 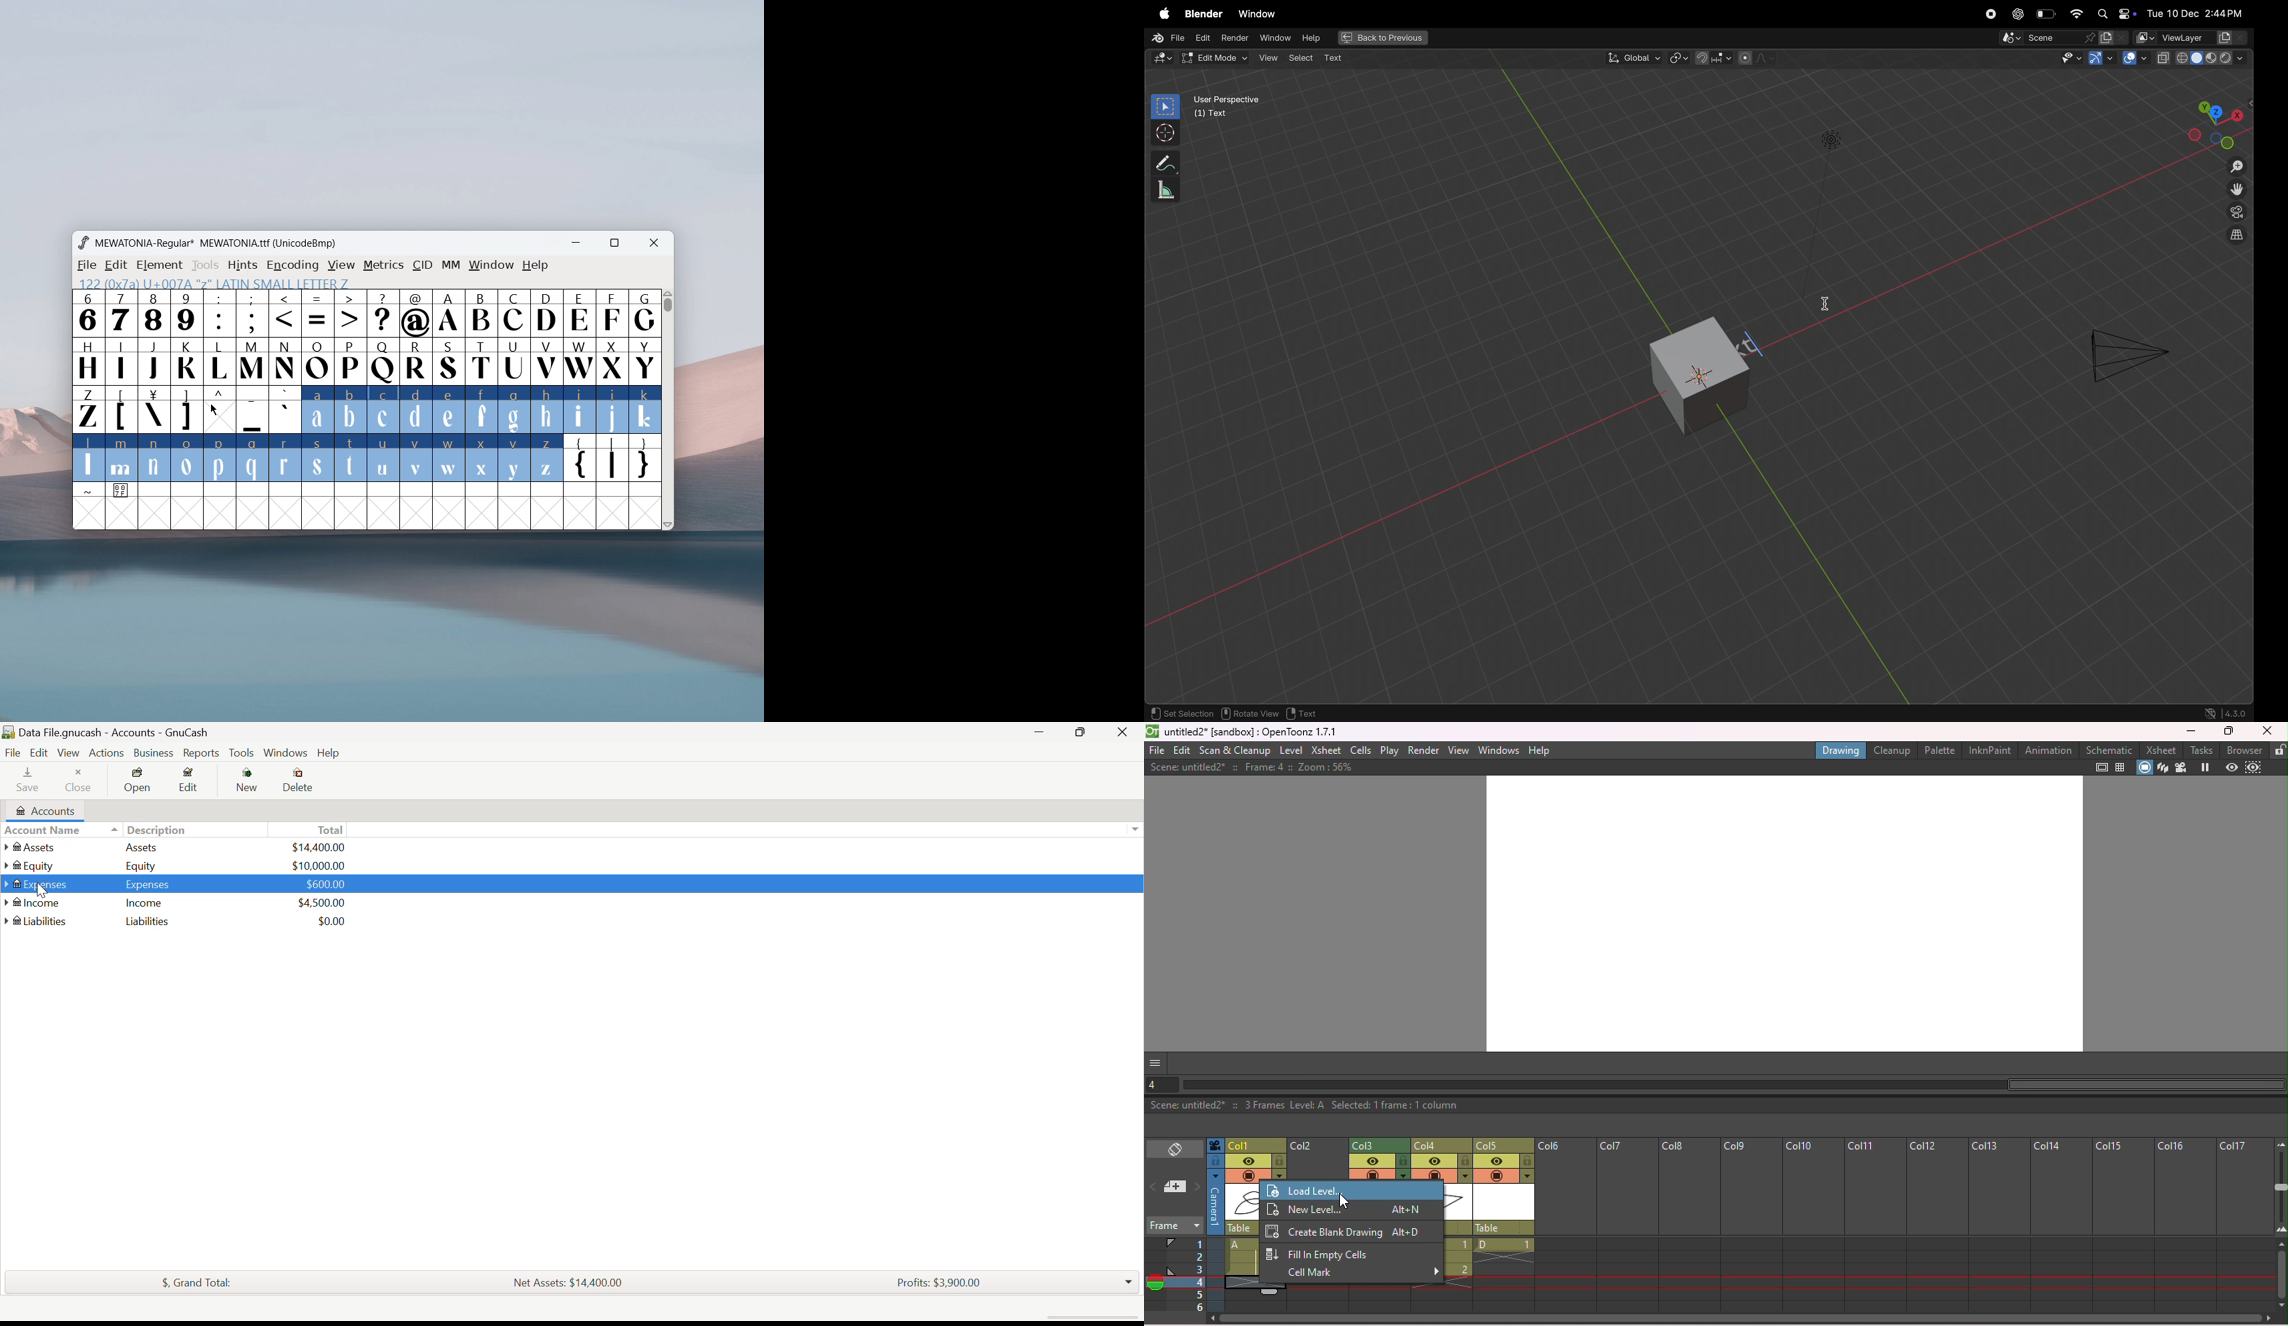 I want to click on Accounts tab, so click(x=45, y=811).